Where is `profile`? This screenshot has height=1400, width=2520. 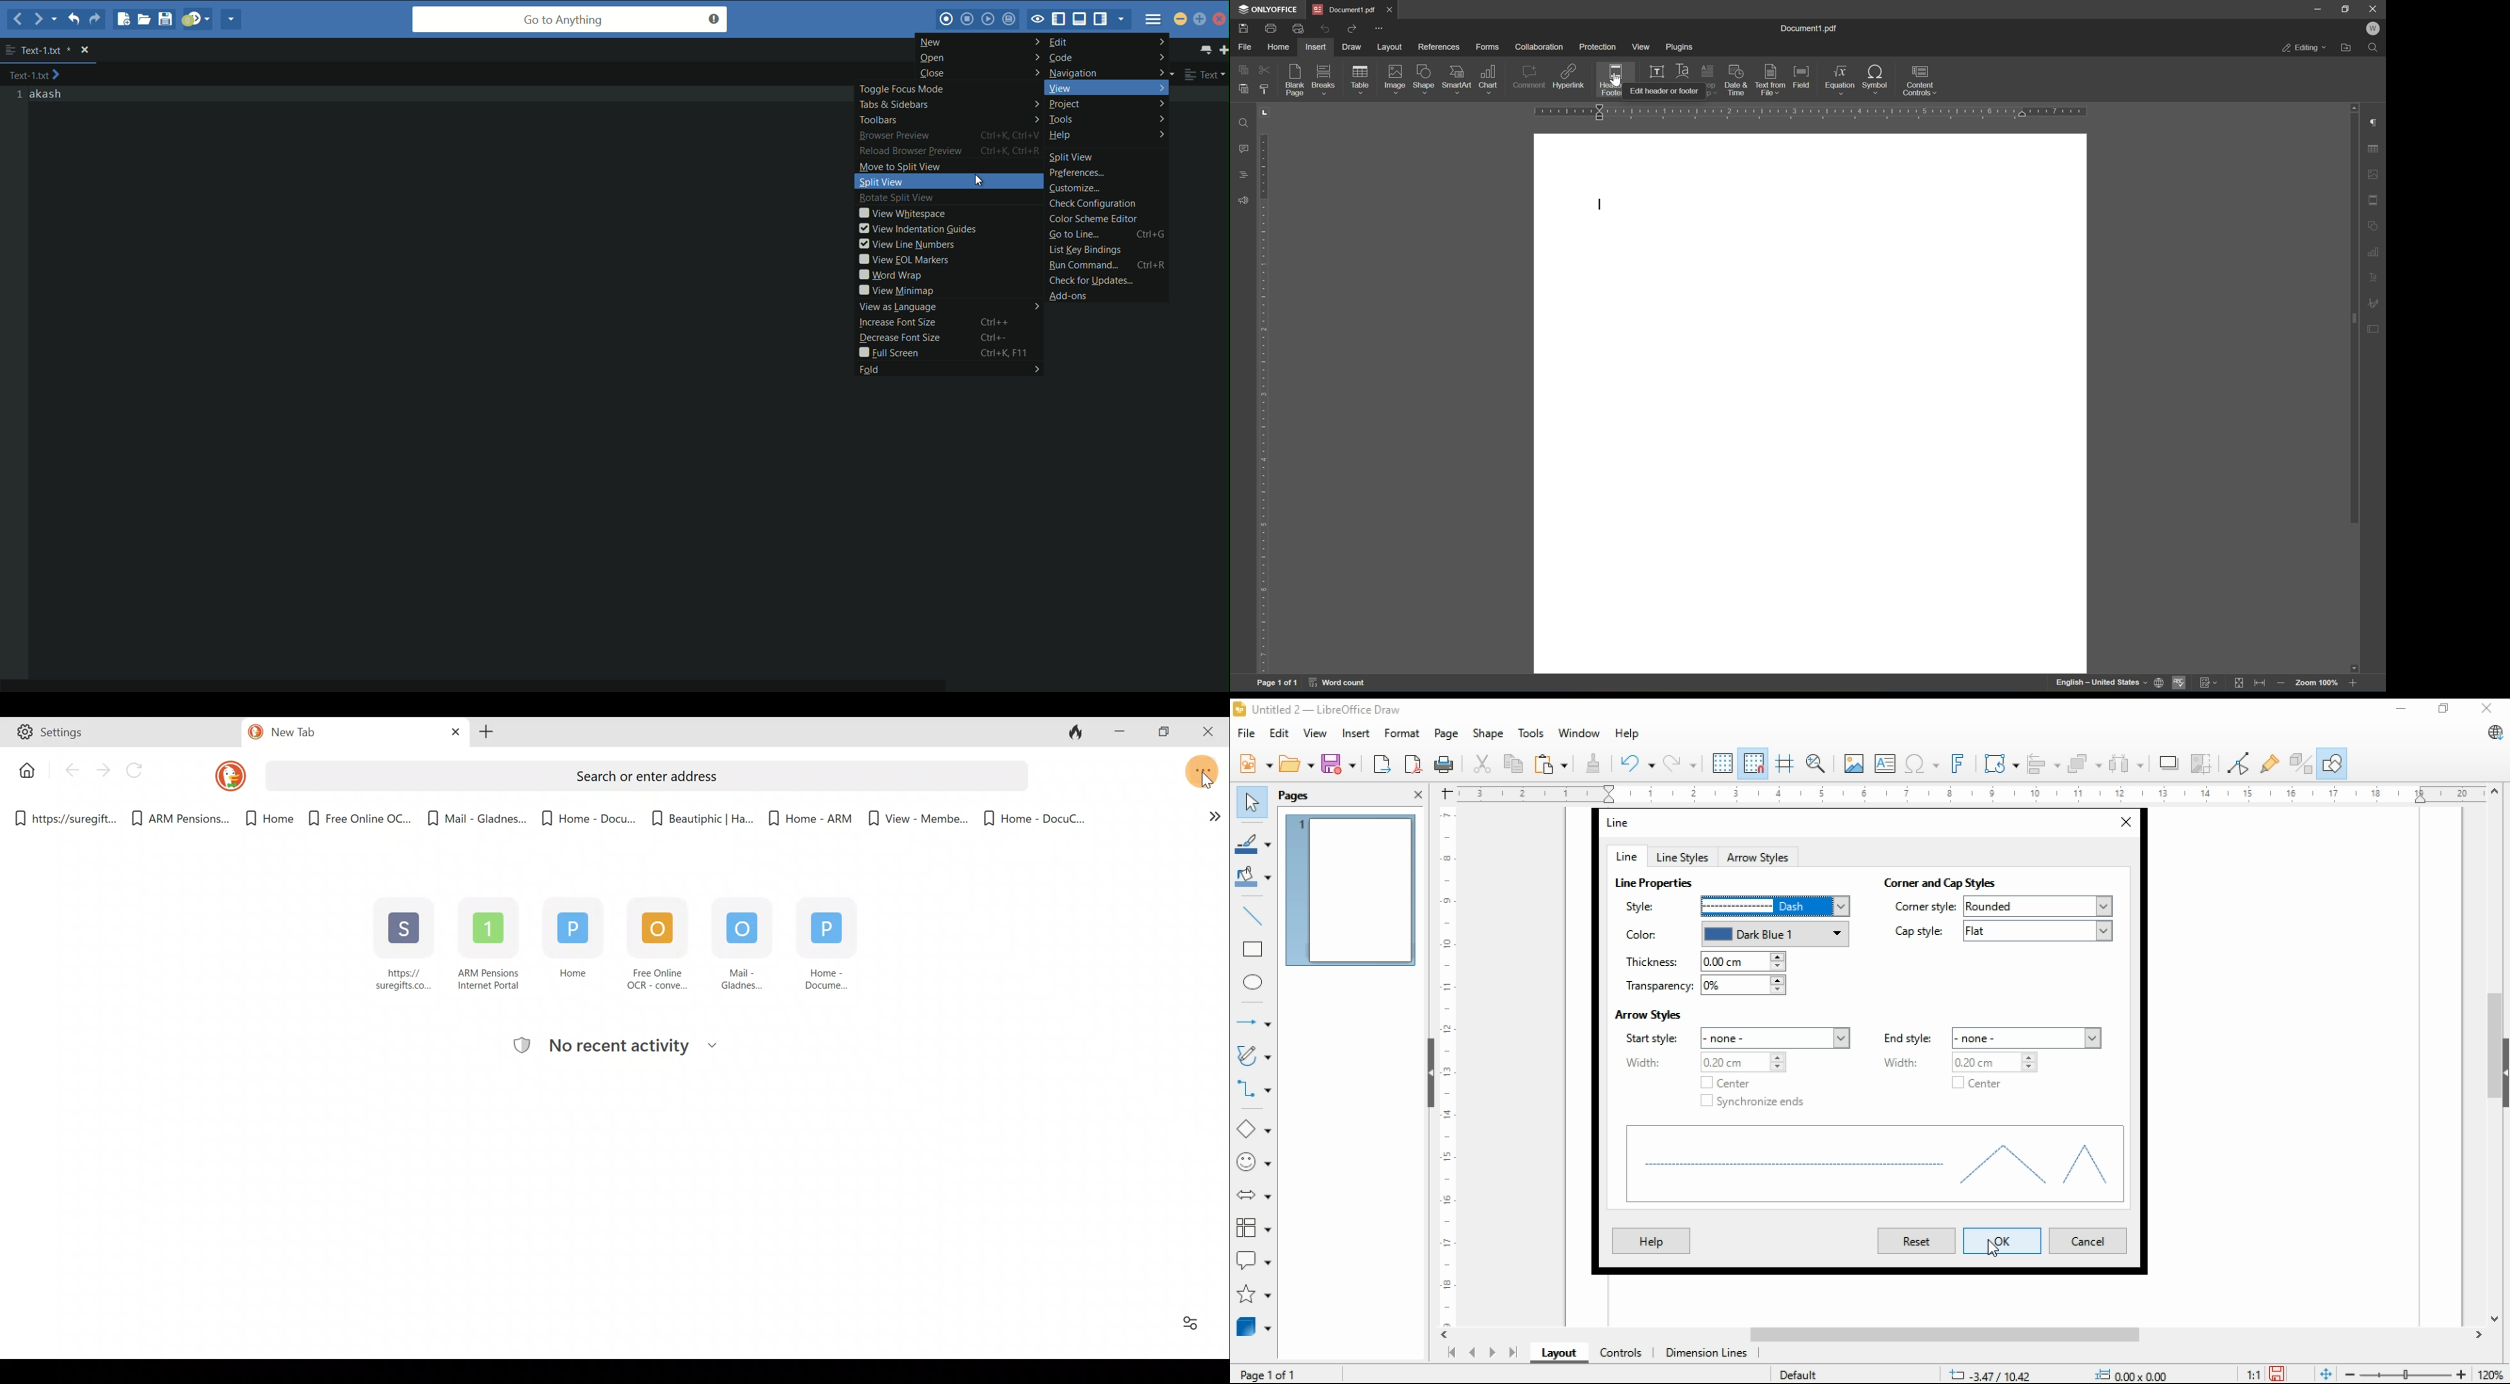 profile is located at coordinates (2376, 29).